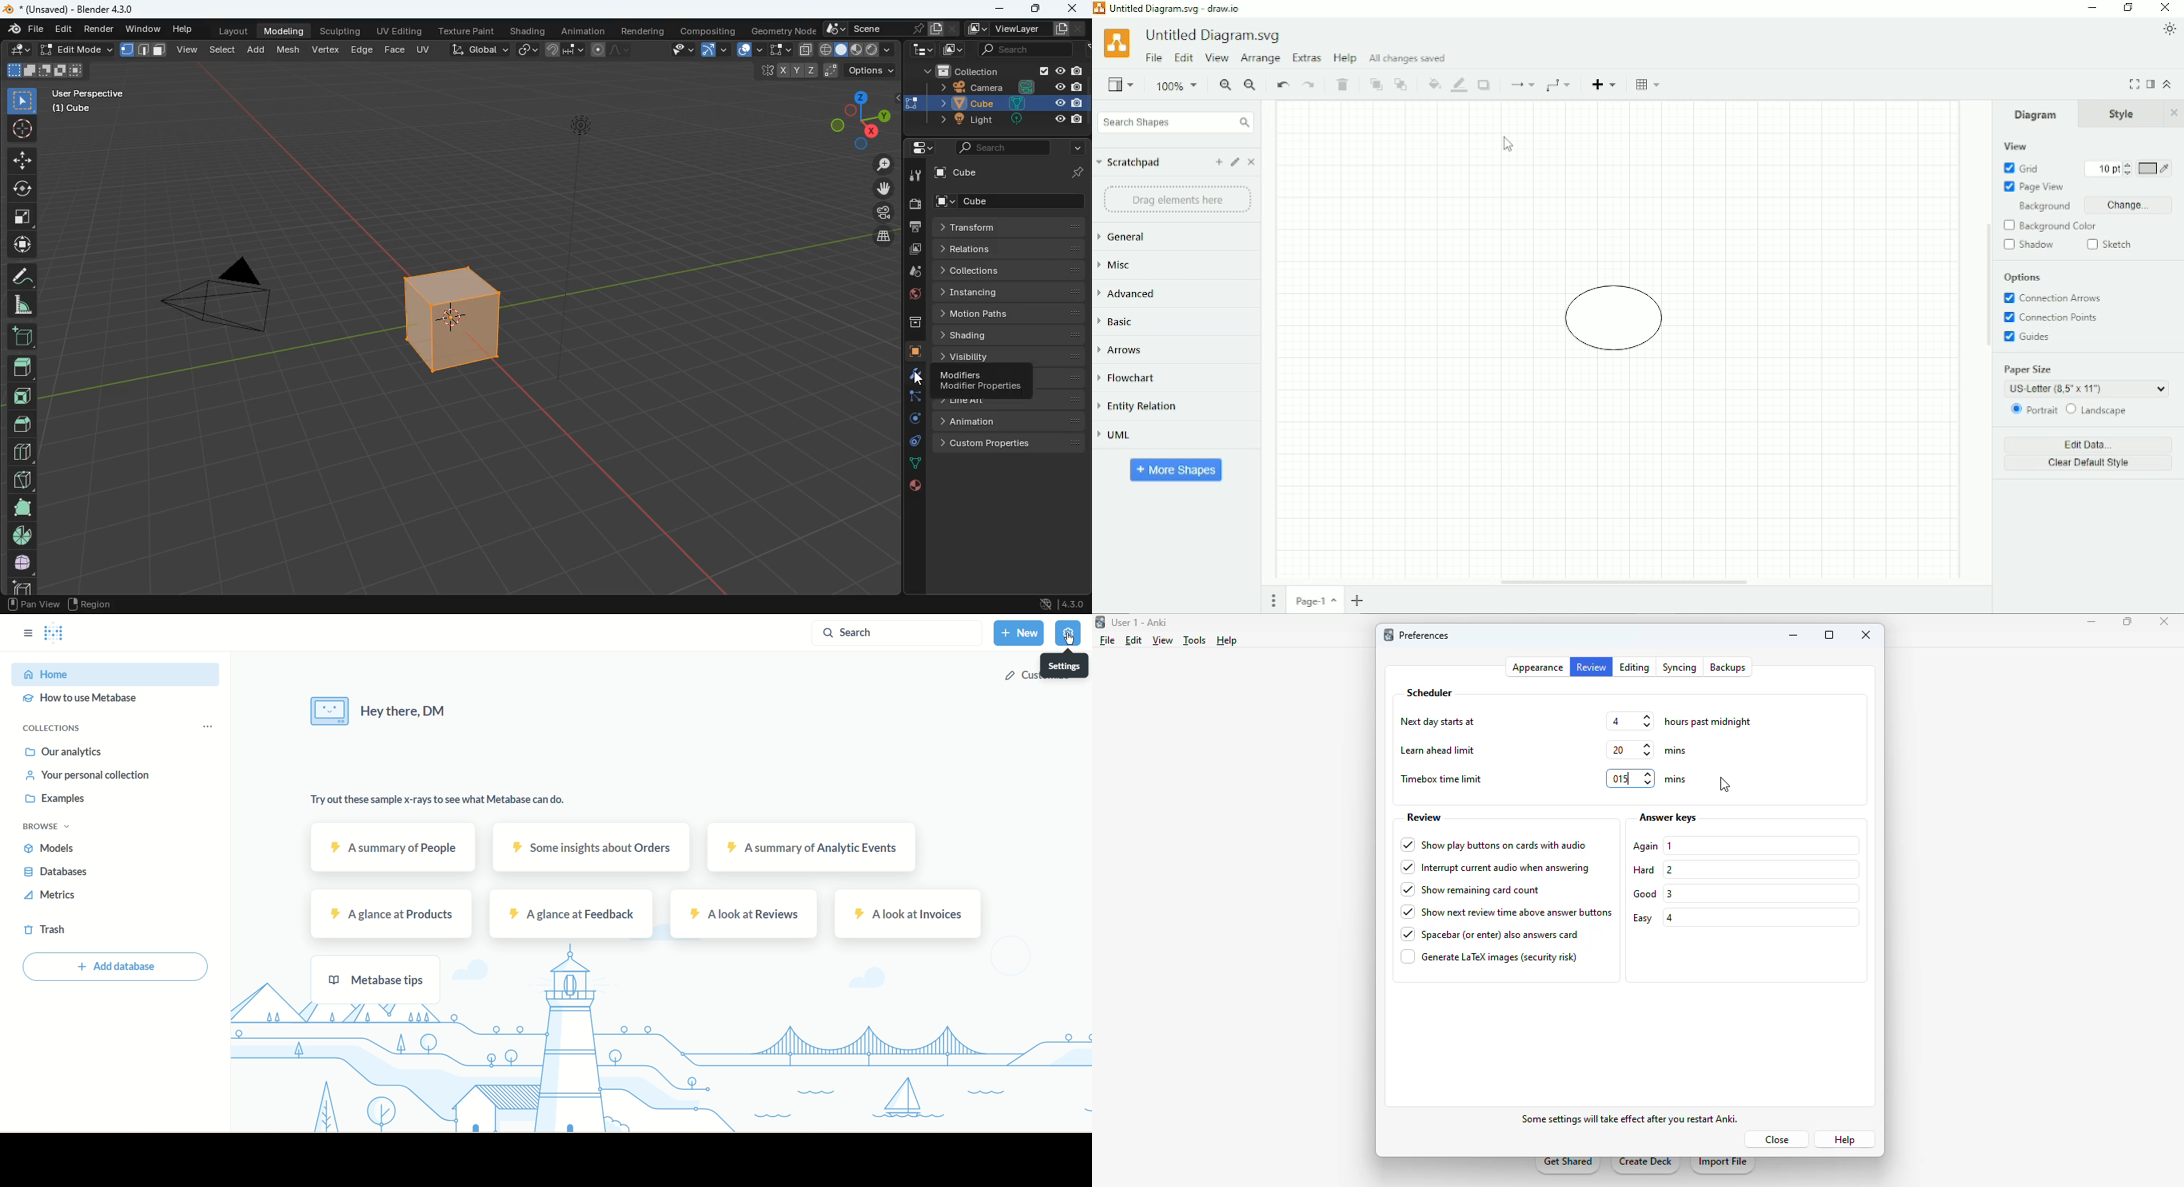  What do you see at coordinates (1307, 58) in the screenshot?
I see `Extras` at bounding box center [1307, 58].